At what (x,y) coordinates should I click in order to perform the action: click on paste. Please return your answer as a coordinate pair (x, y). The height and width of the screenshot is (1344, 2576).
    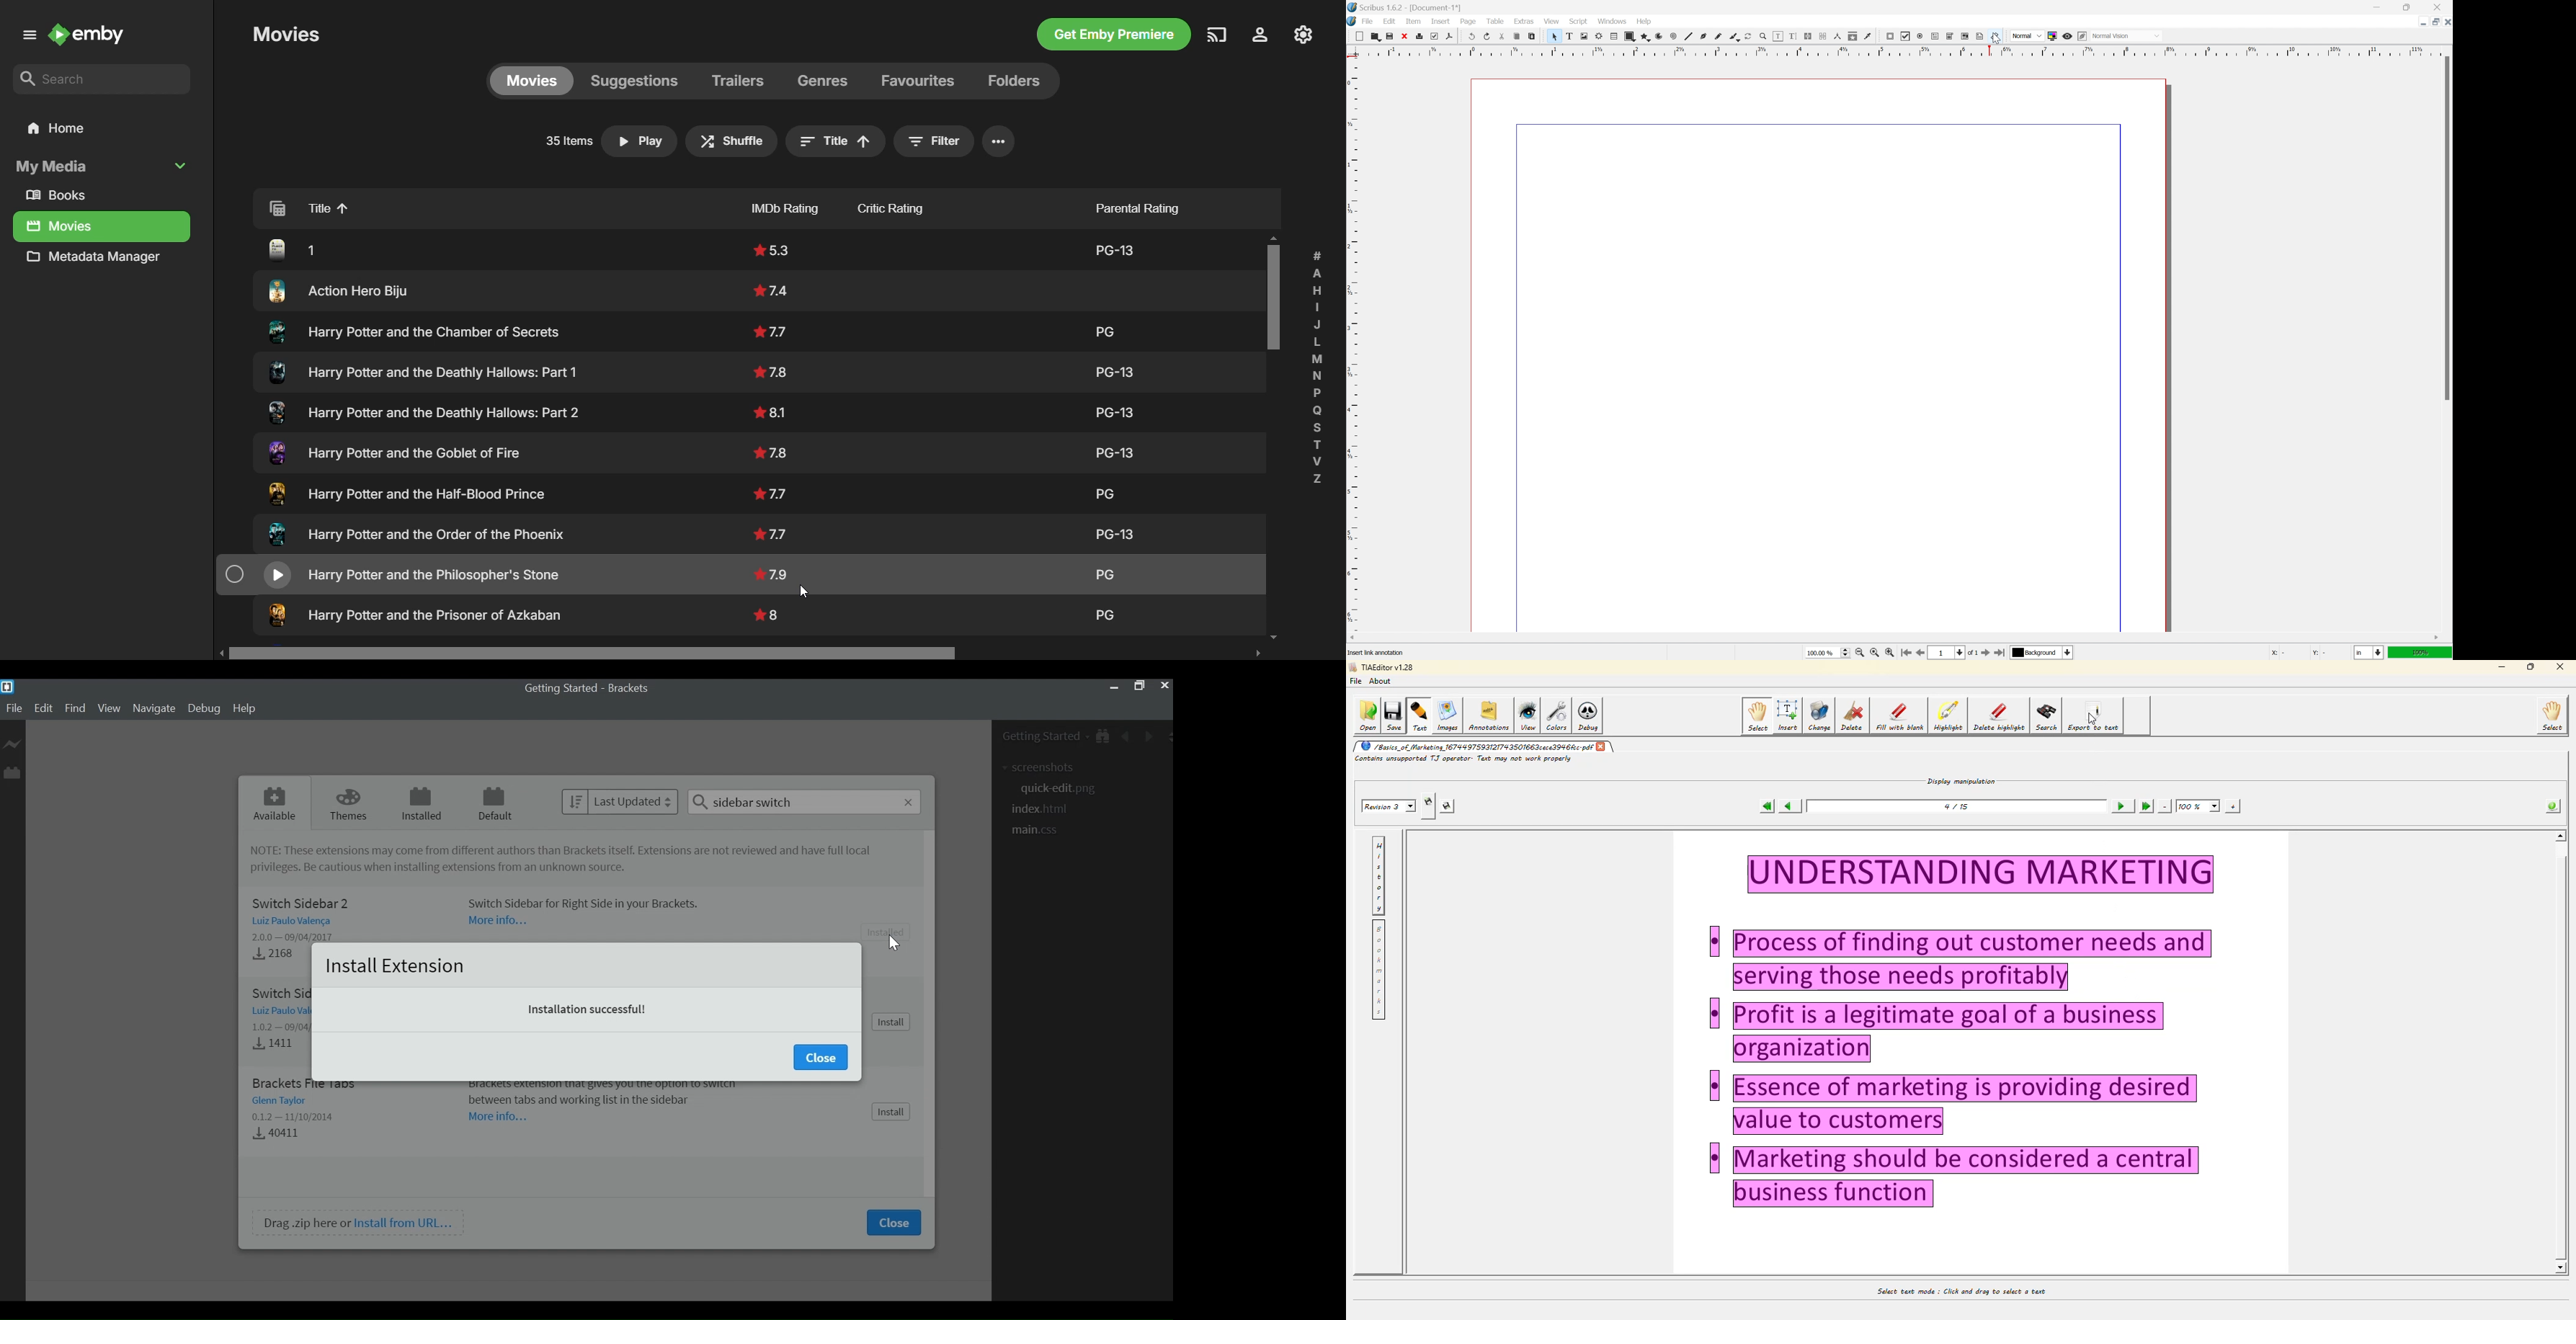
    Looking at the image, I should click on (1531, 36).